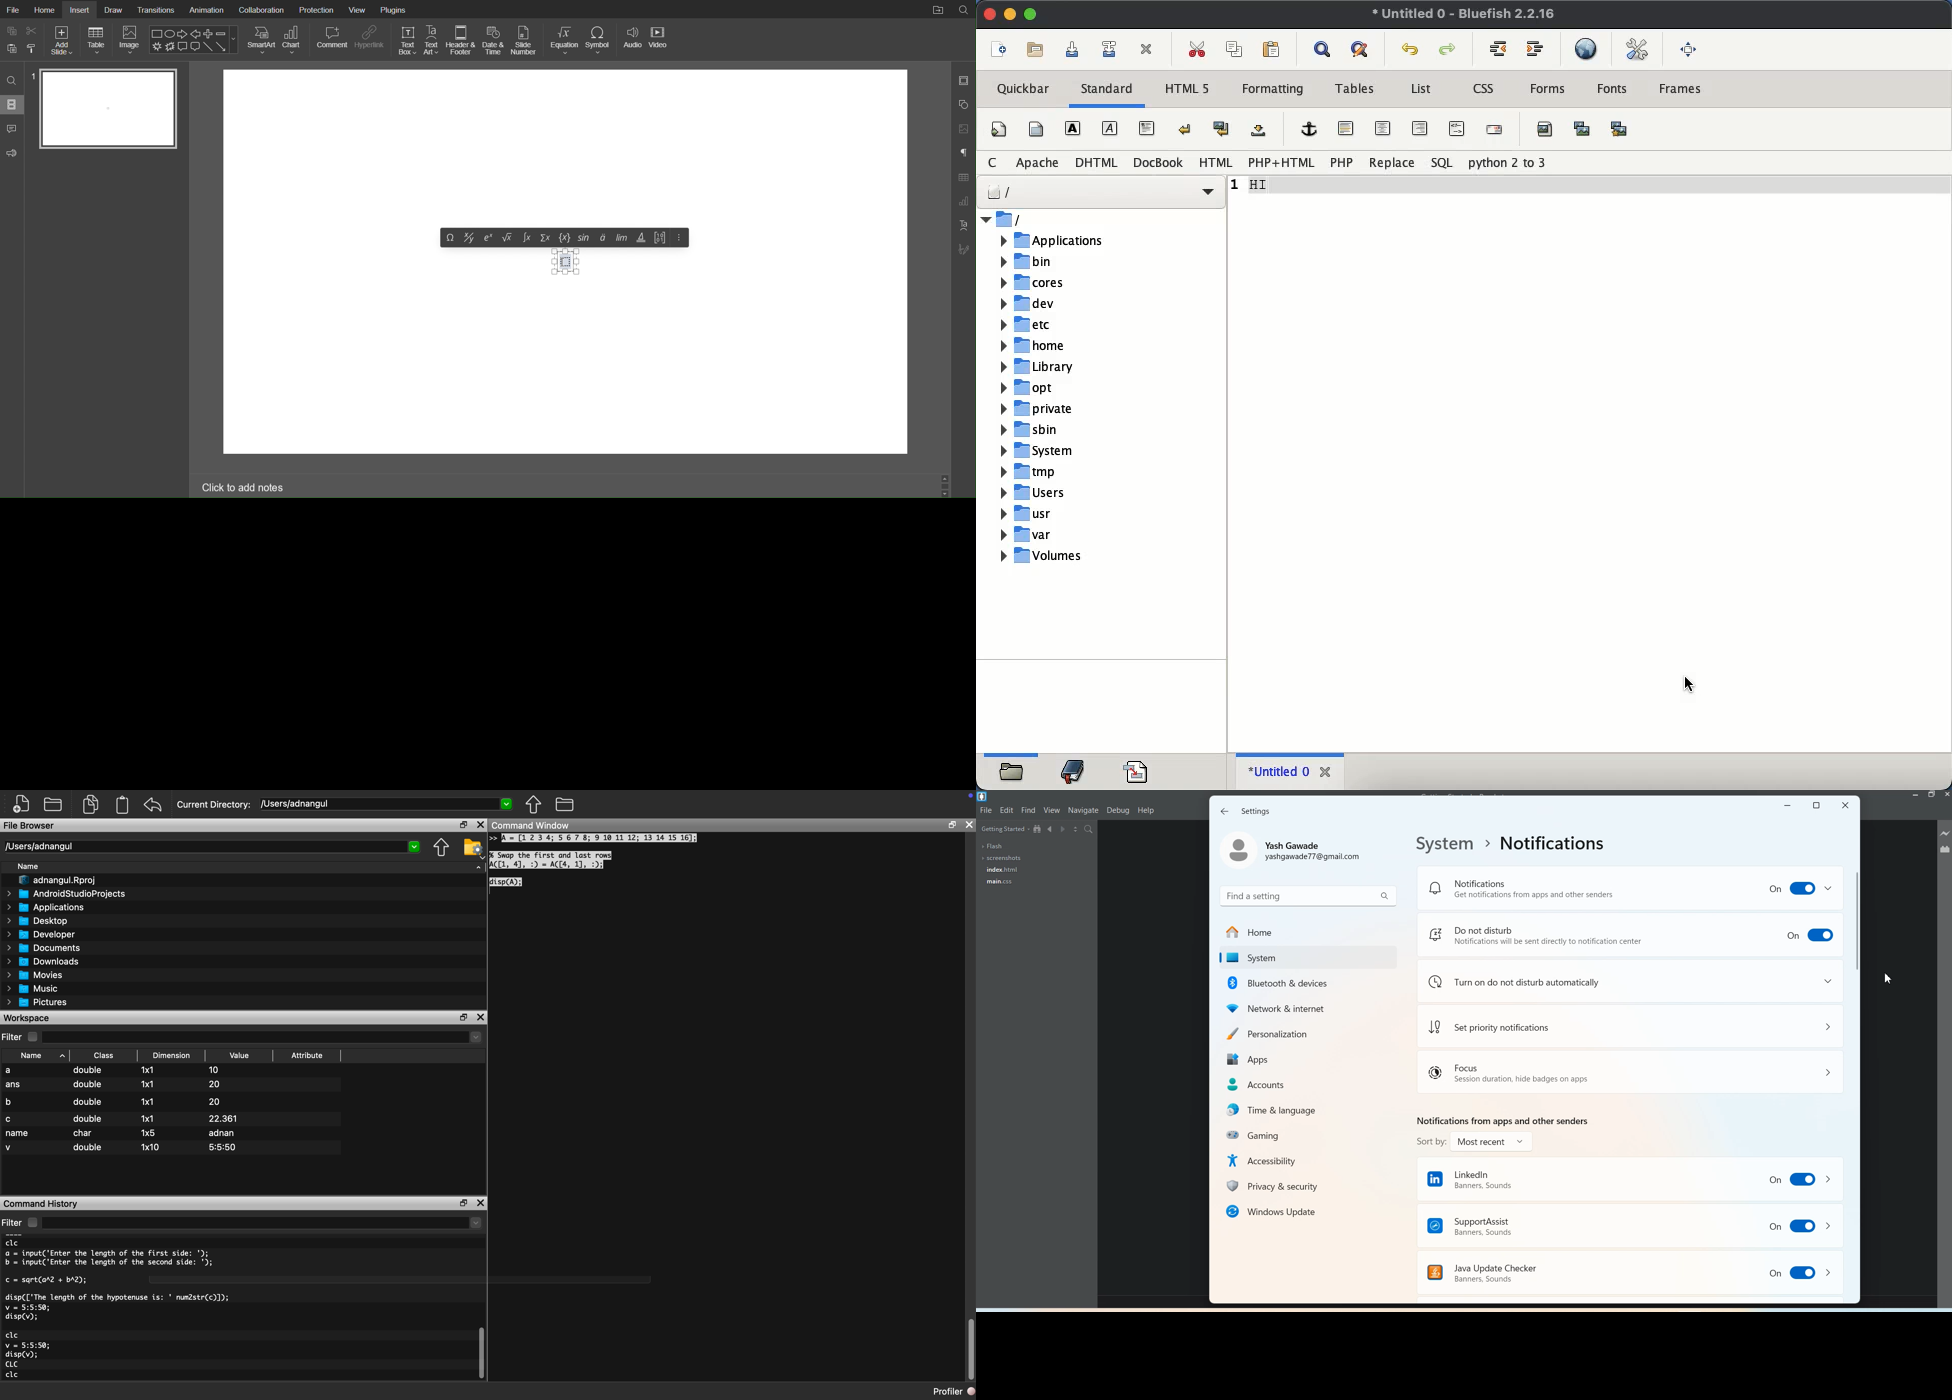 This screenshot has height=1400, width=1960. What do you see at coordinates (641, 238) in the screenshot?
I see `Trig` at bounding box center [641, 238].